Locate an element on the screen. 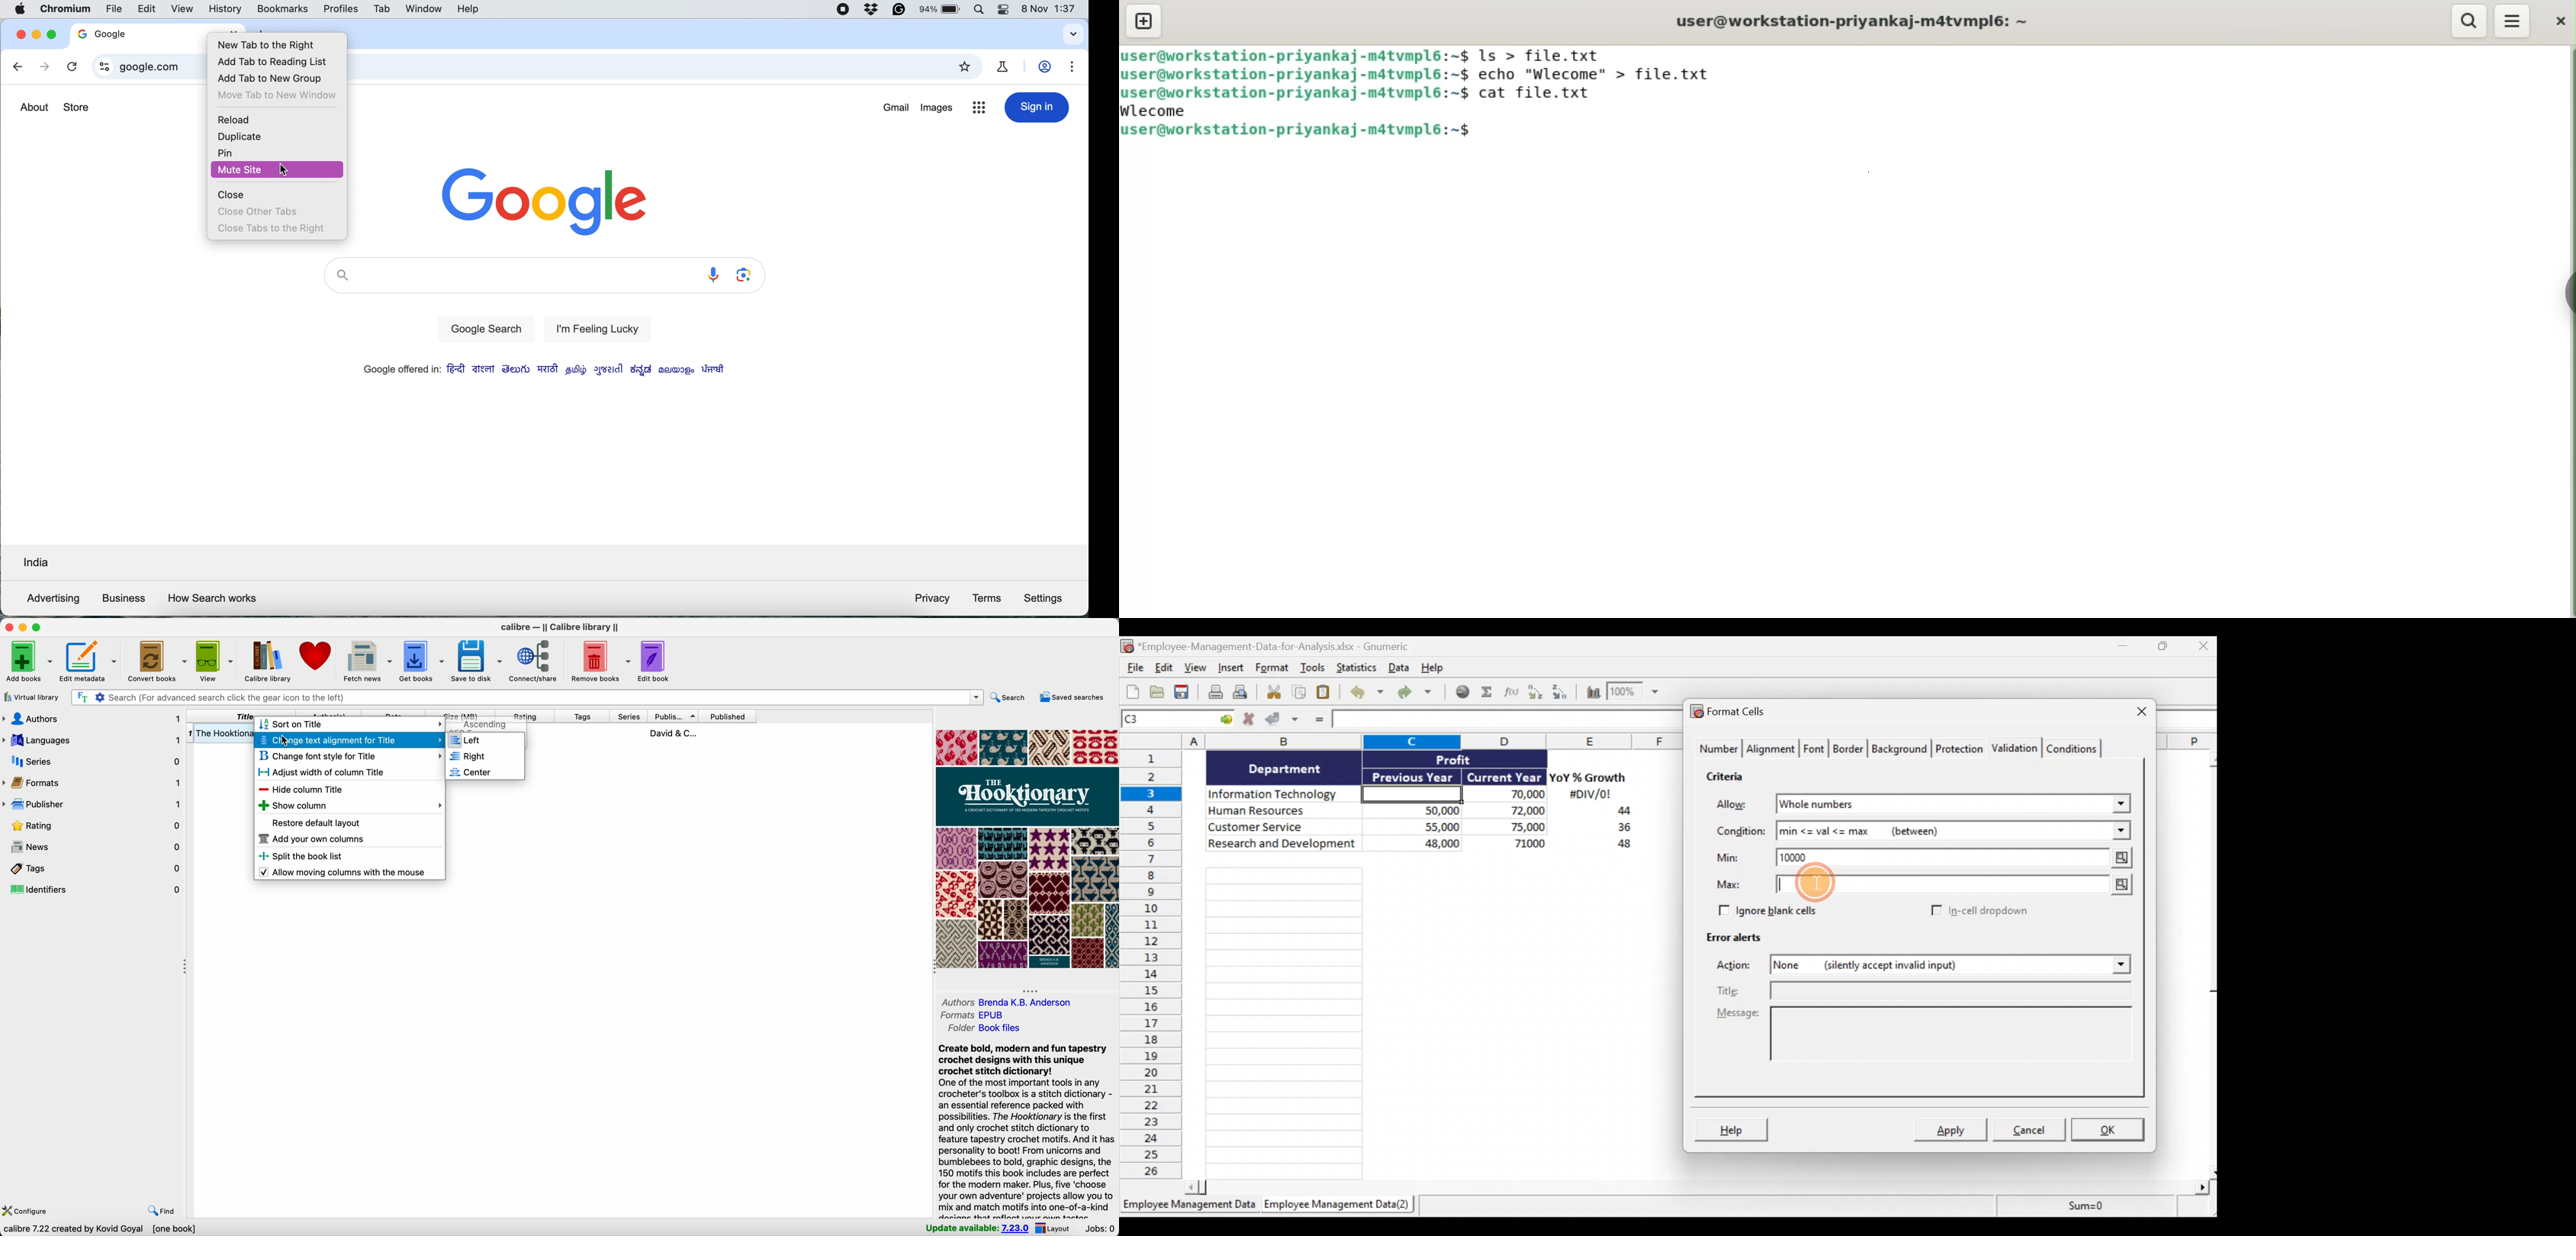 Image resolution: width=2576 pixels, height=1260 pixels. Research and development is located at coordinates (1283, 845).